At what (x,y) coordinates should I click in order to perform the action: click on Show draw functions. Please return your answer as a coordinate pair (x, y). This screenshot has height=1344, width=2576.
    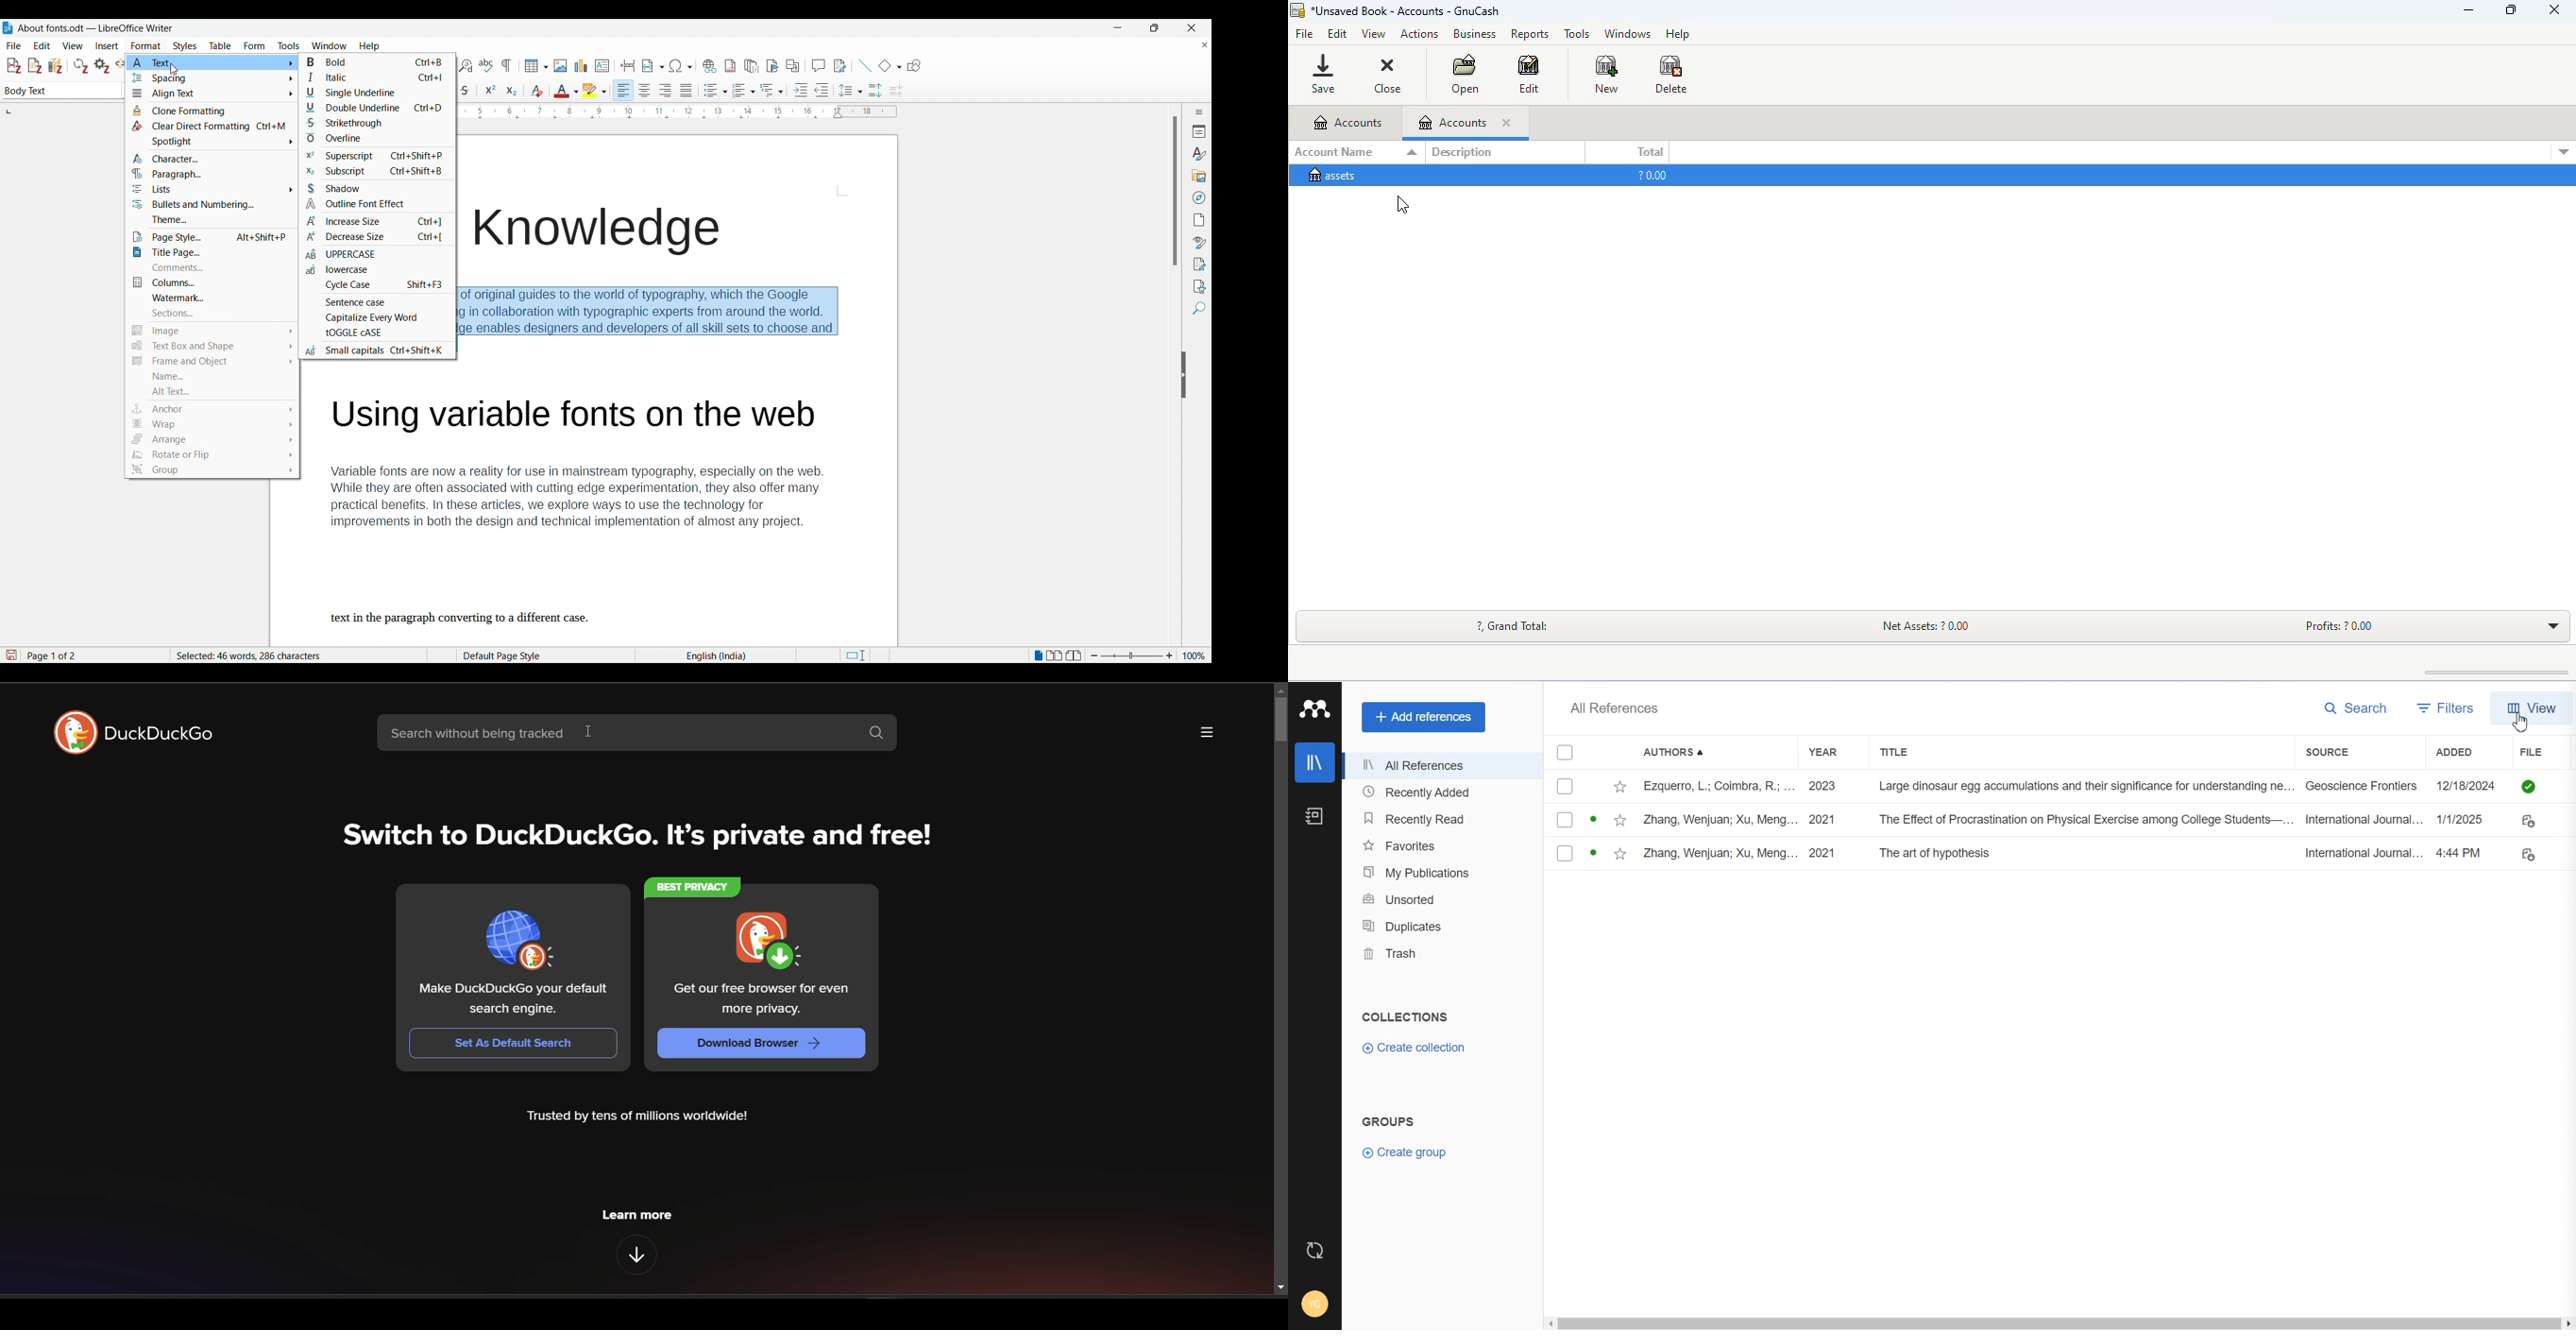
    Looking at the image, I should click on (914, 66).